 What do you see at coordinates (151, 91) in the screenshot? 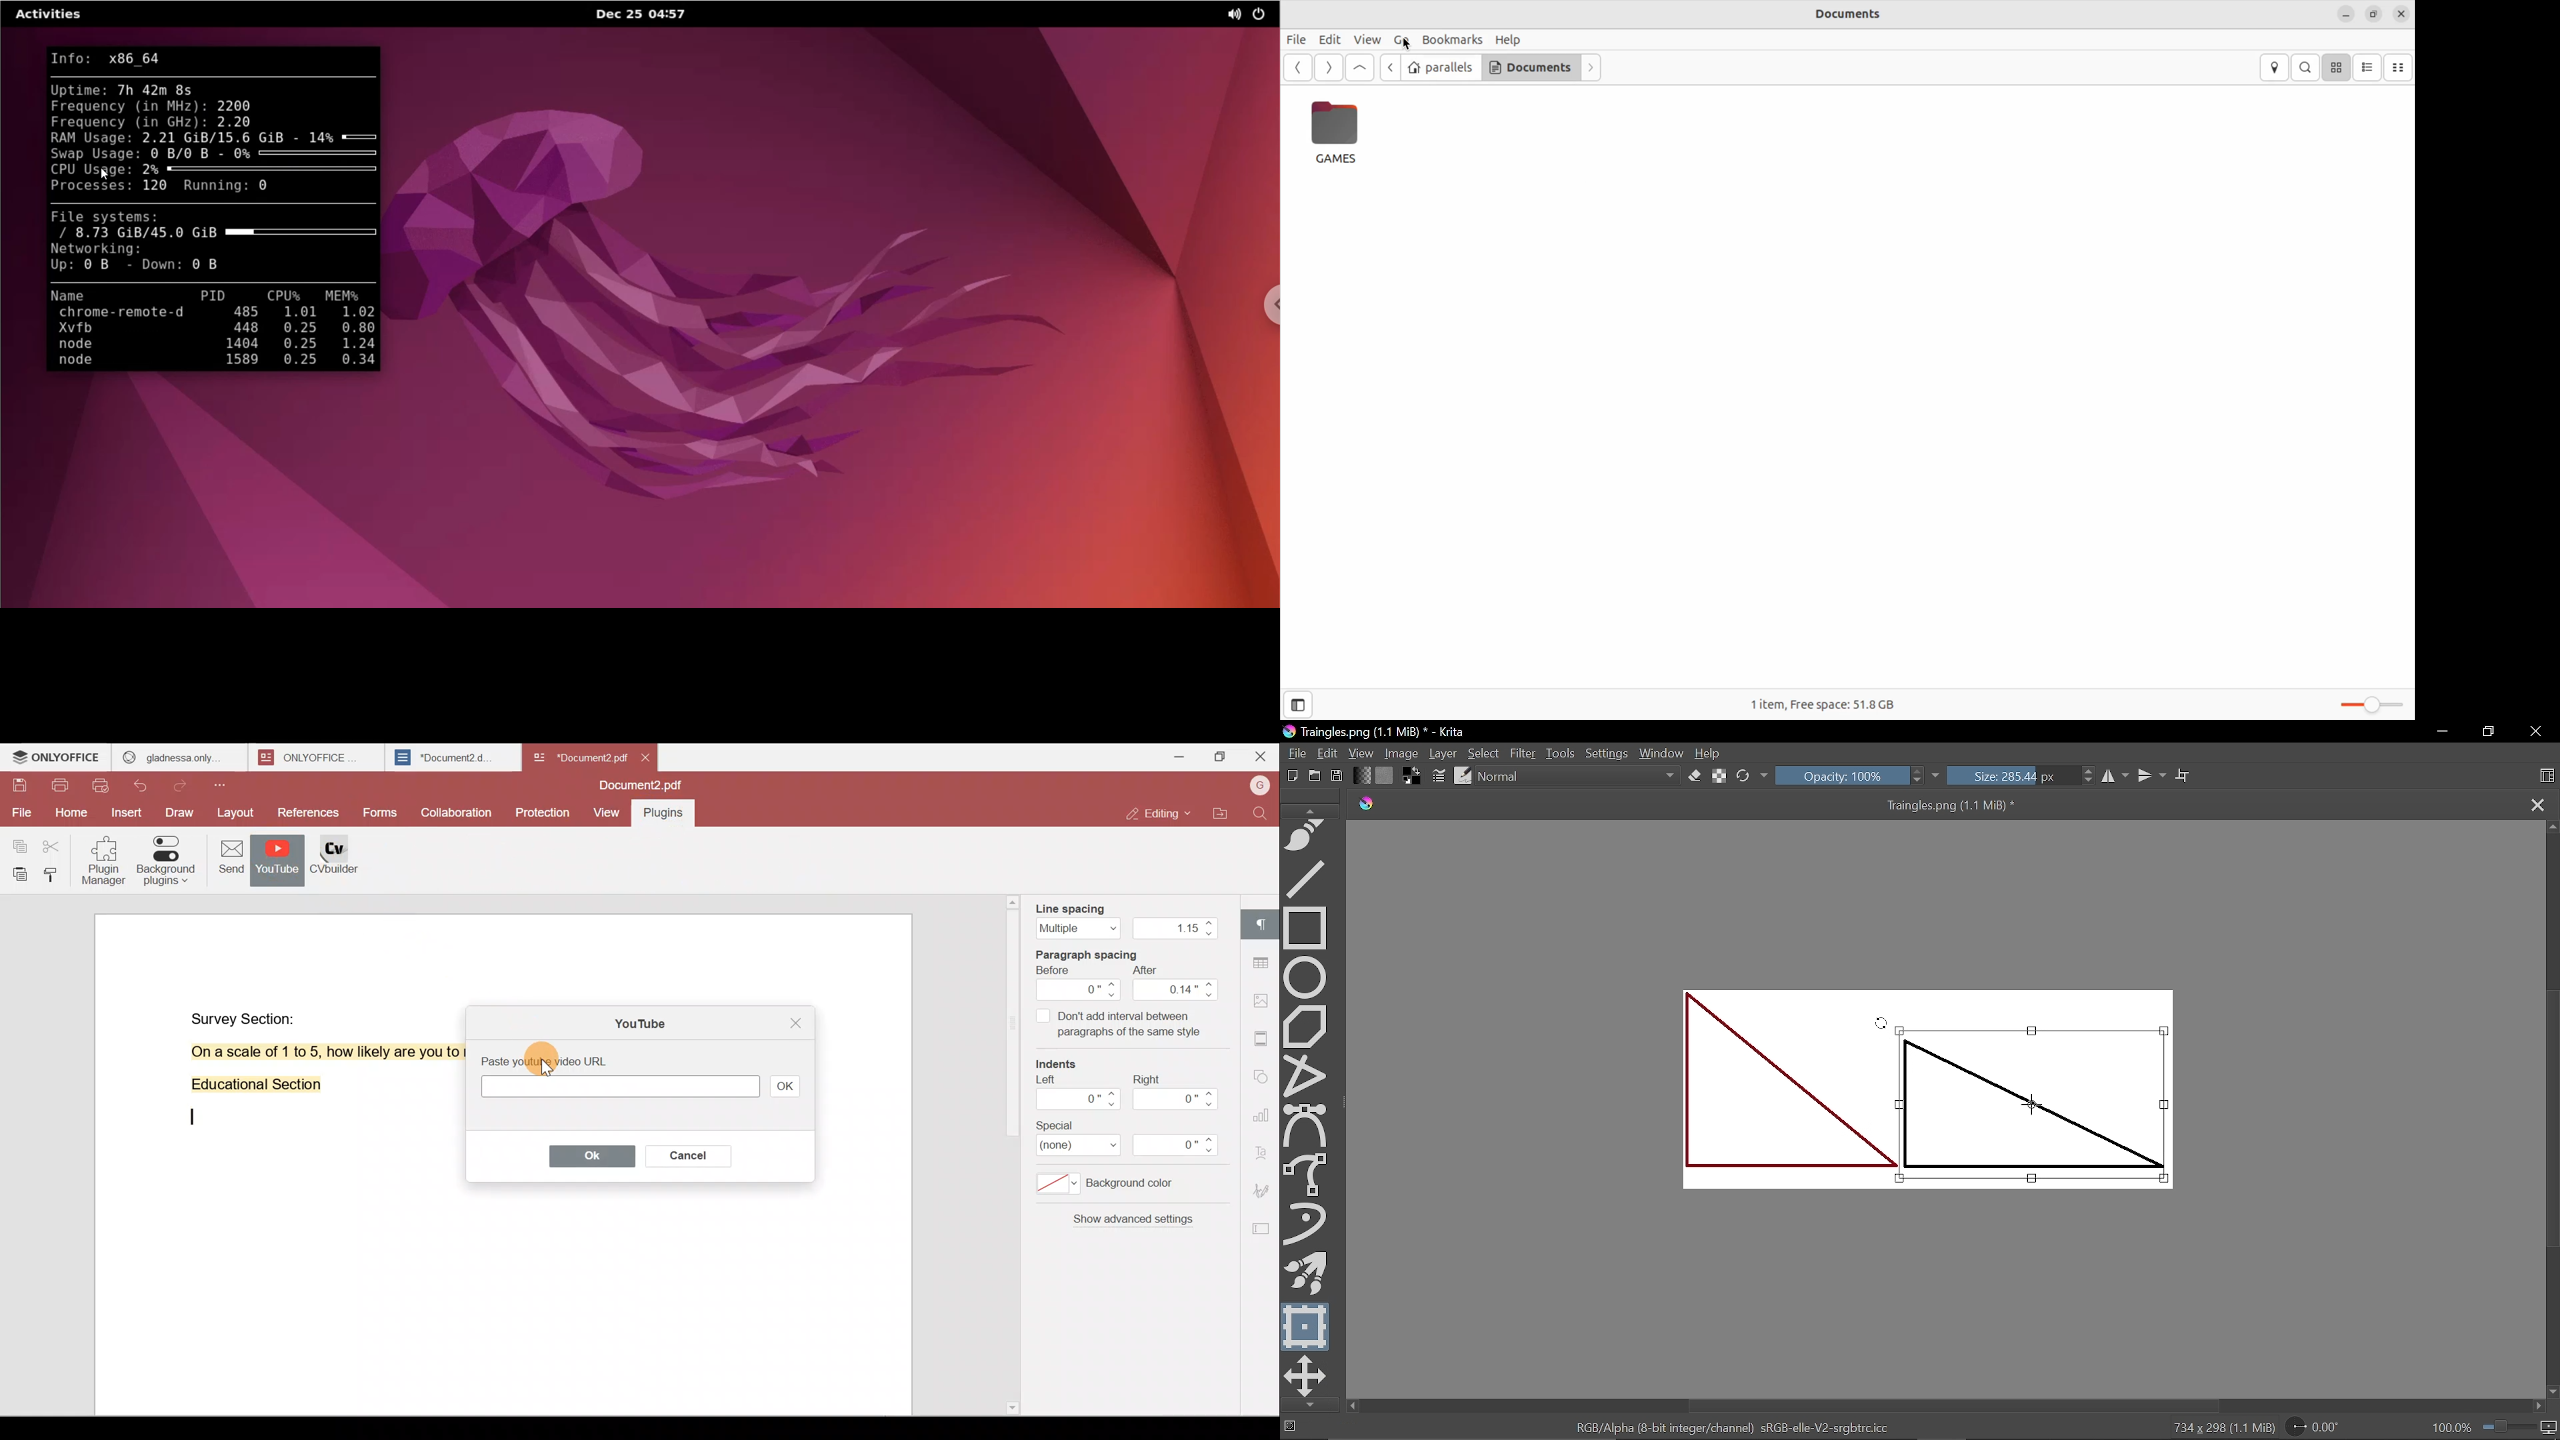
I see `7h 42m 8s` at bounding box center [151, 91].